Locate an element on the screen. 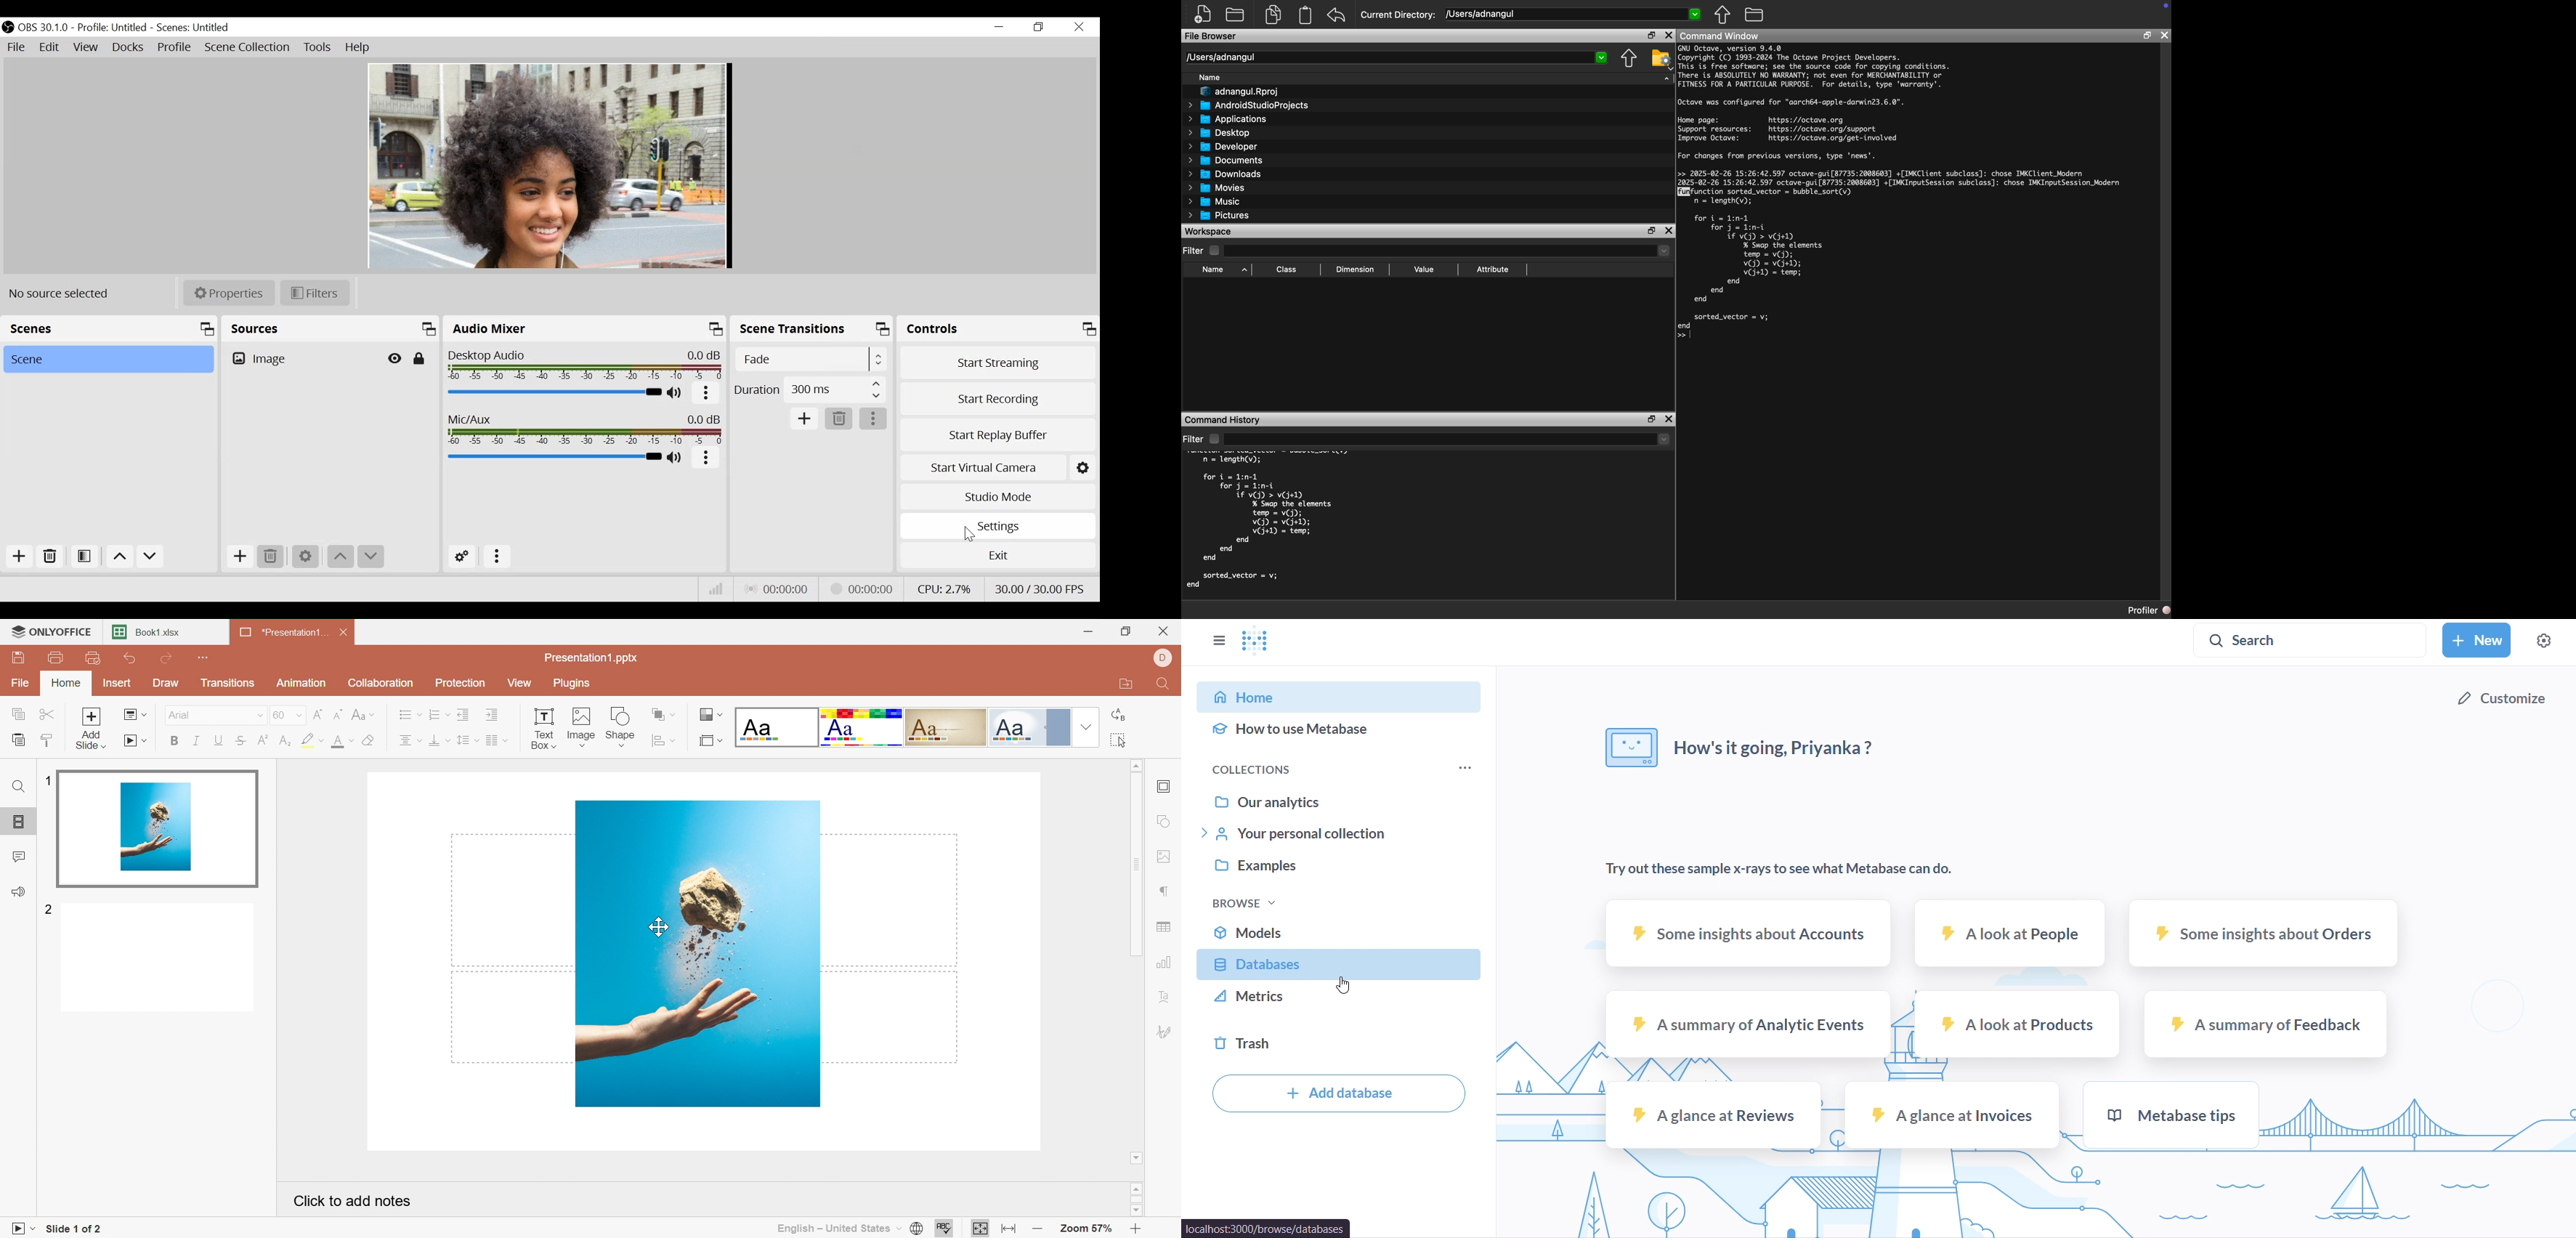 This screenshot has width=2576, height=1260. Docks is located at coordinates (127, 48).